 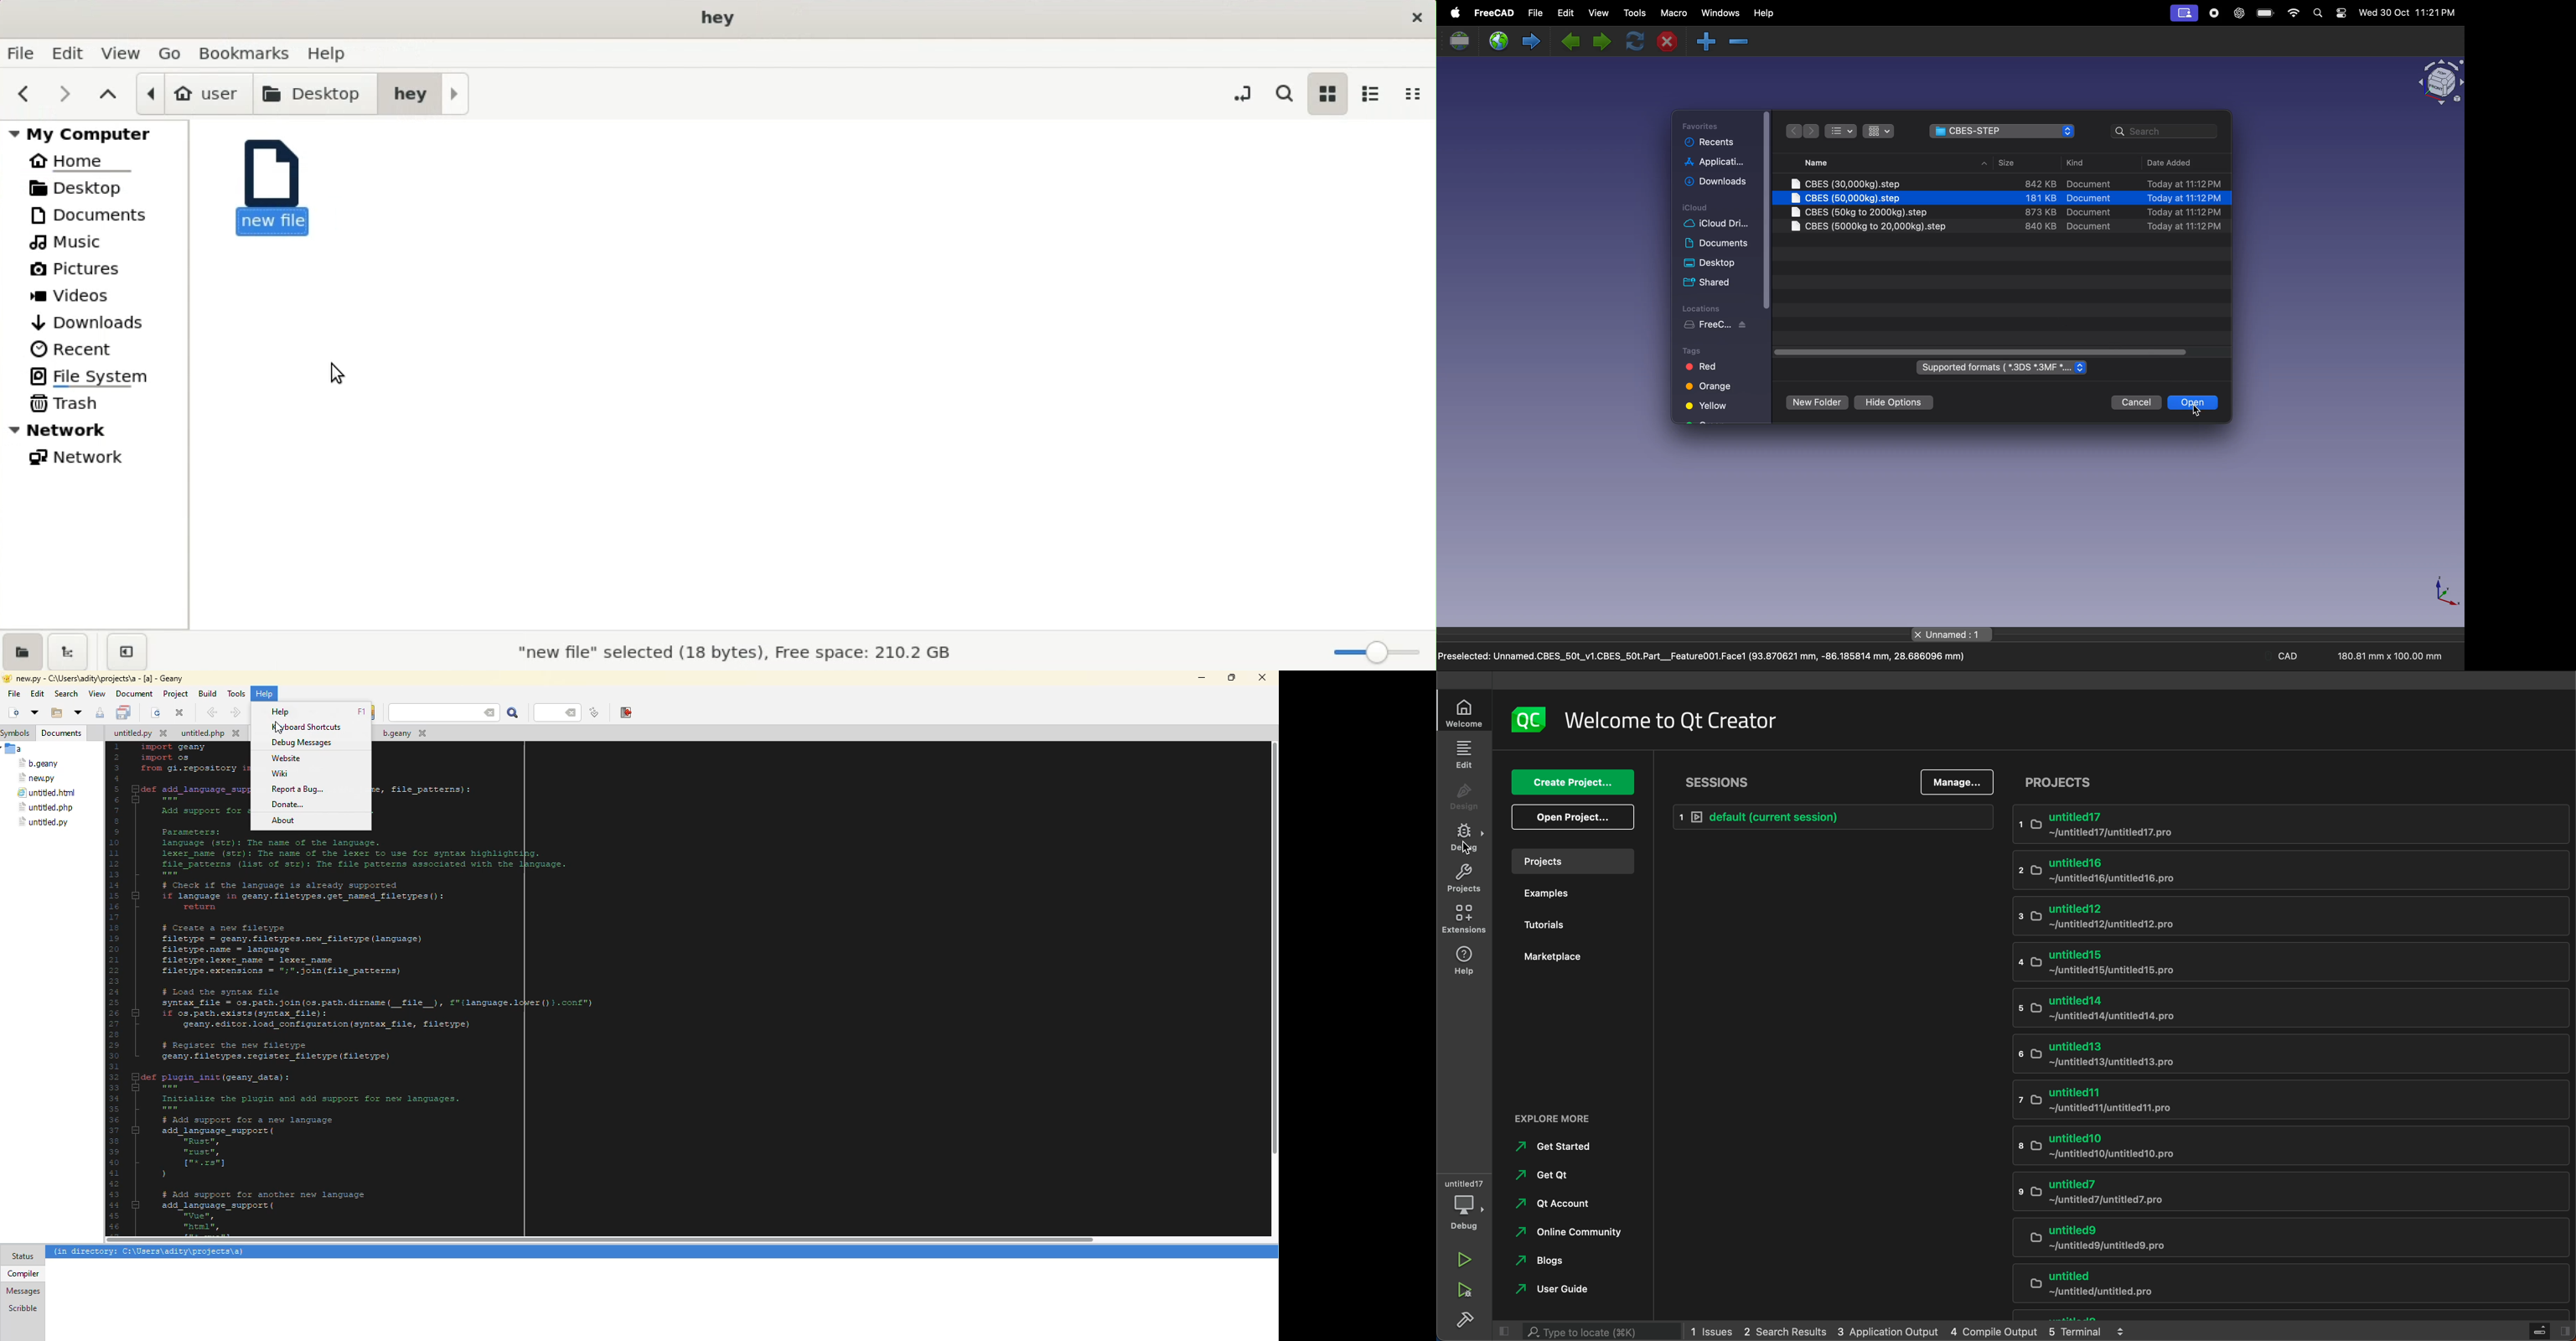 What do you see at coordinates (2292, 962) in the screenshot?
I see `untitled15
~[untitled15/untitled15.pro` at bounding box center [2292, 962].